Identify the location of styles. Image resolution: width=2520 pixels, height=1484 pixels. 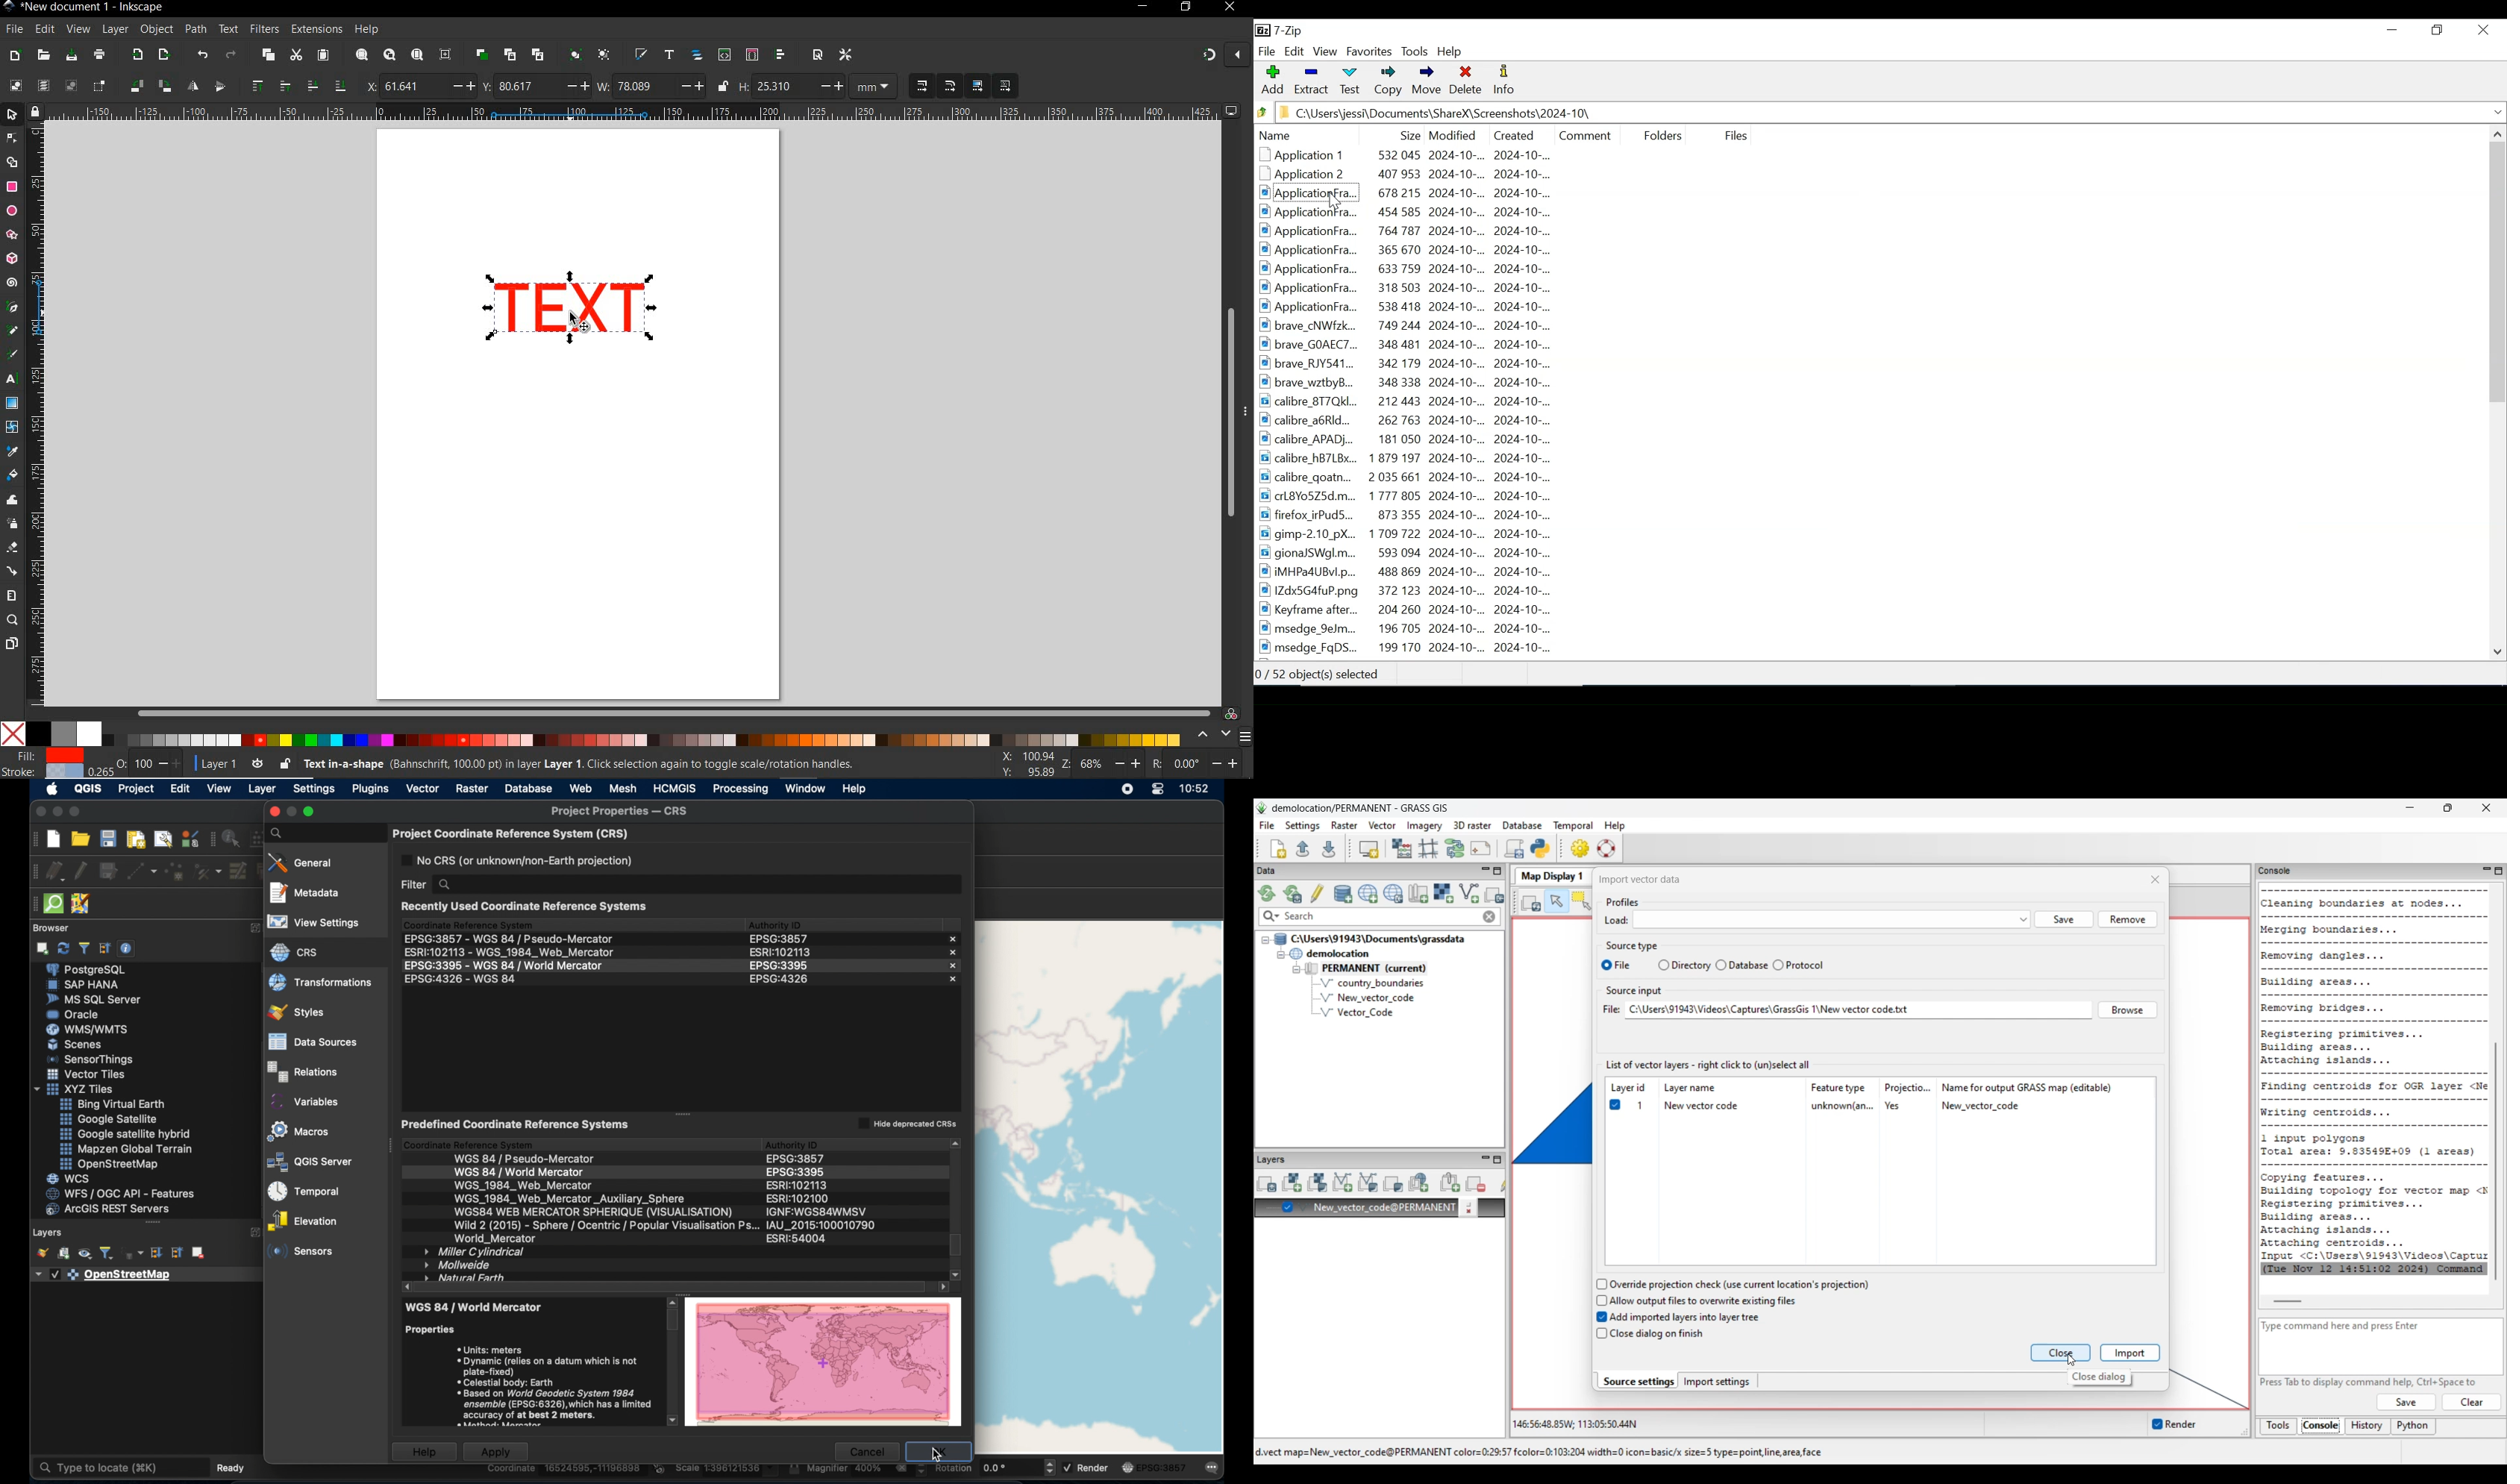
(309, 1012).